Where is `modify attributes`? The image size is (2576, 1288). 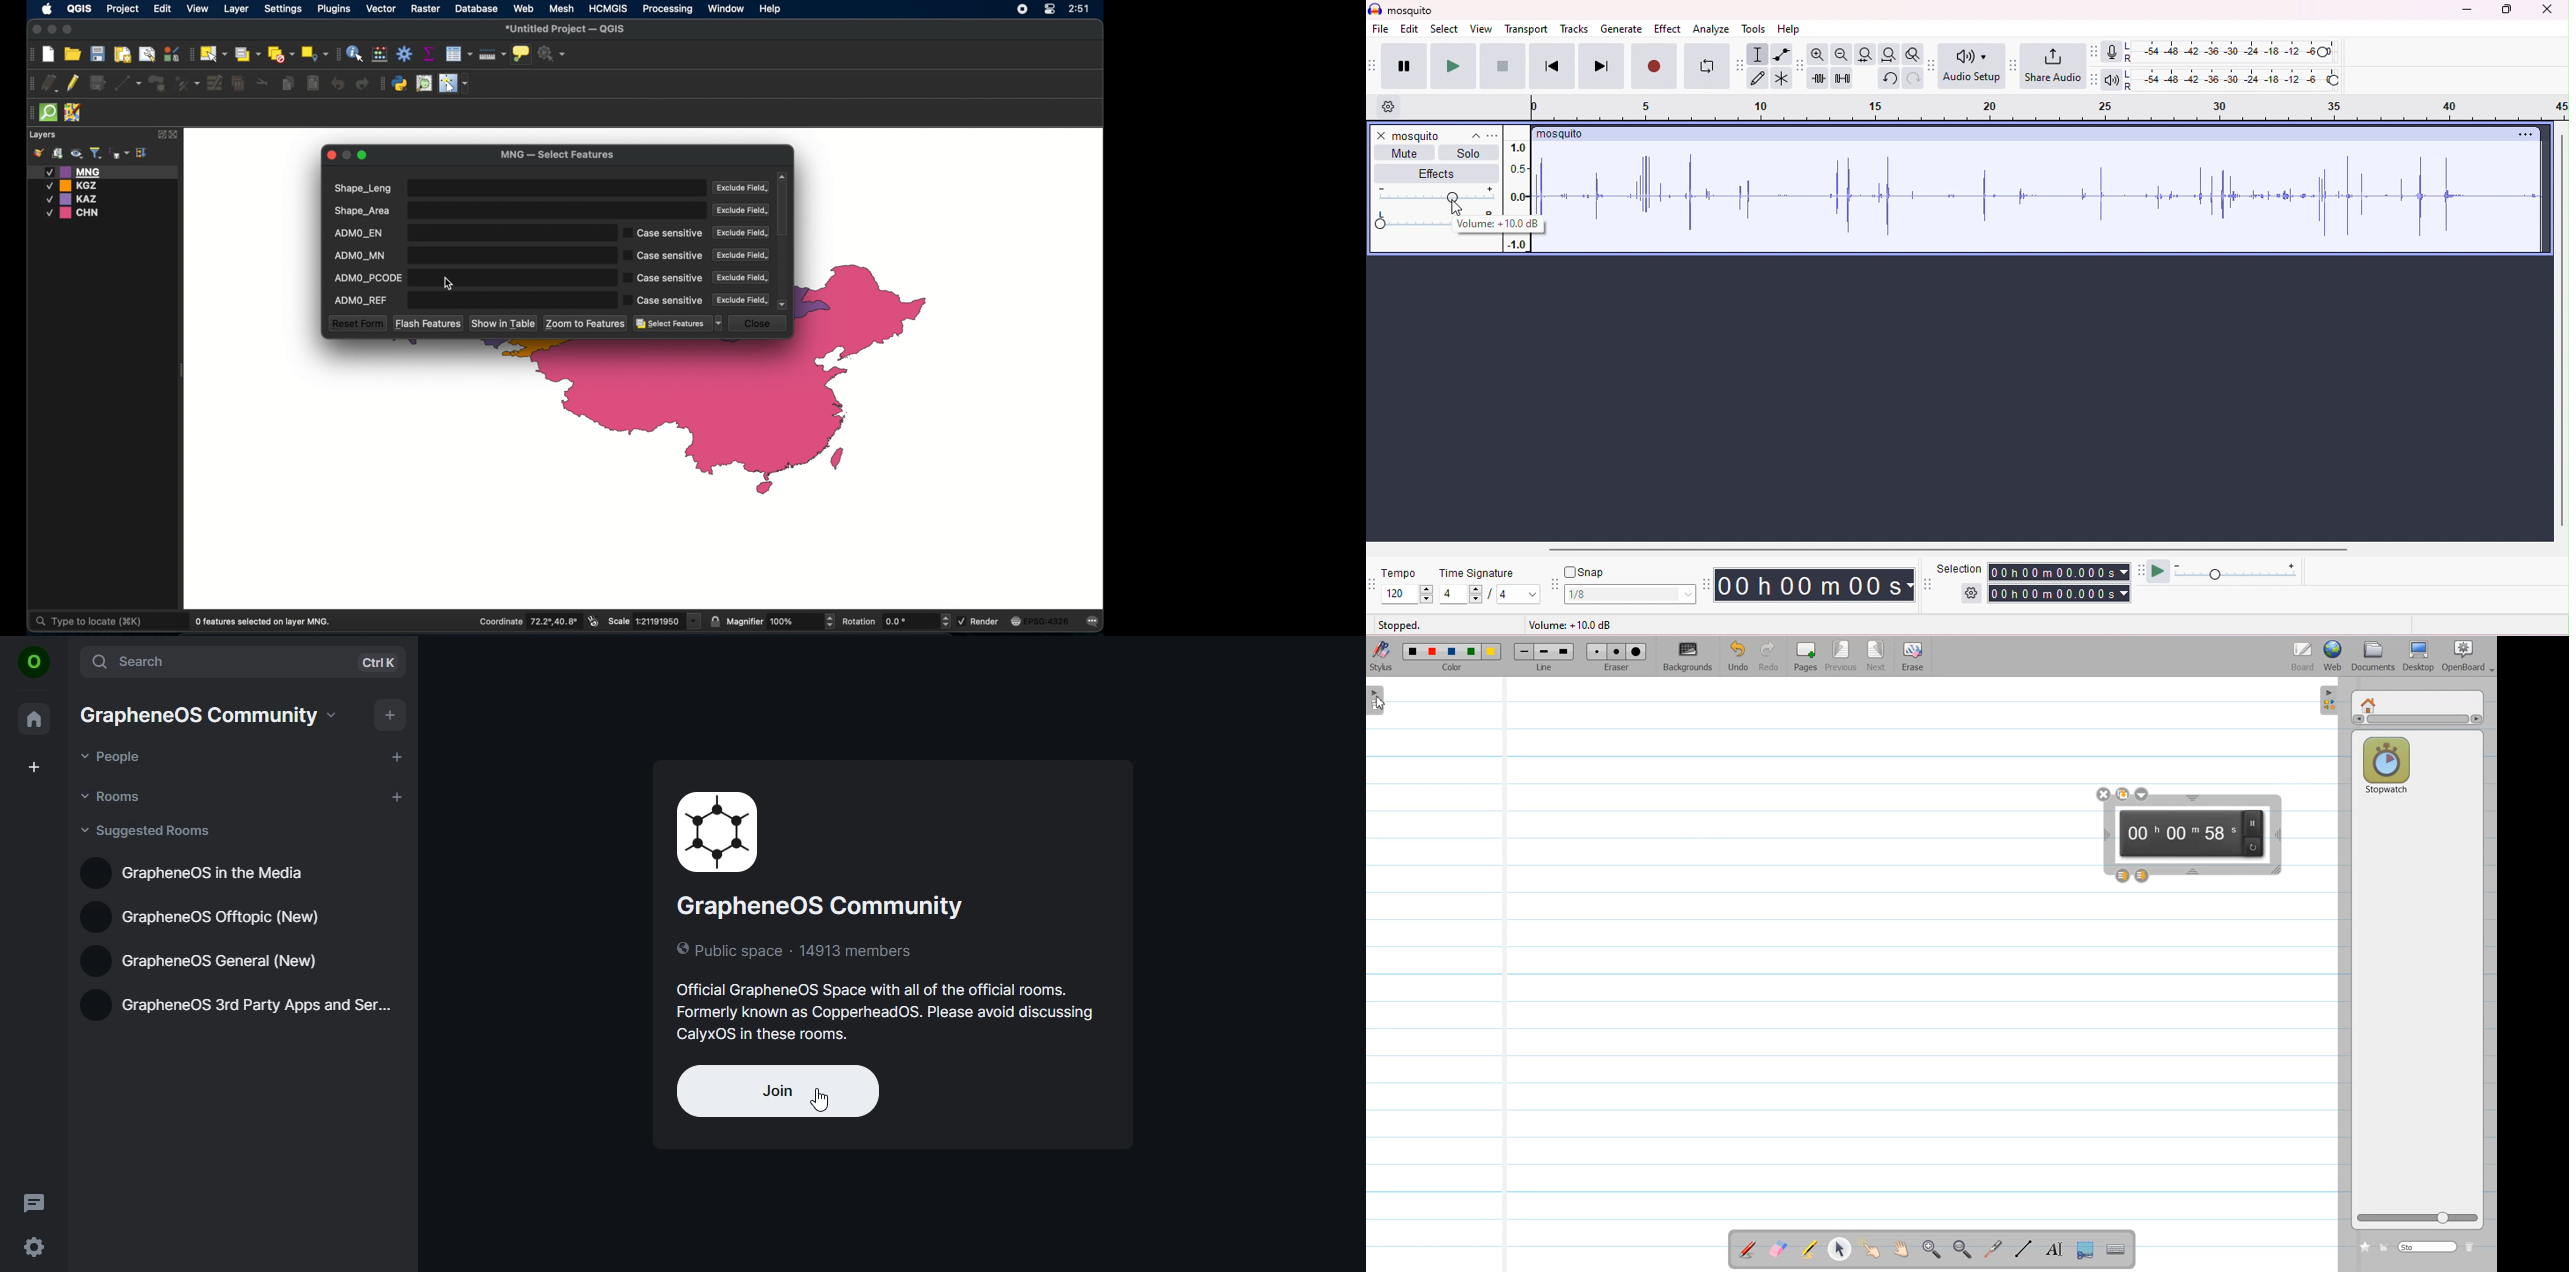 modify attributes is located at coordinates (215, 84).